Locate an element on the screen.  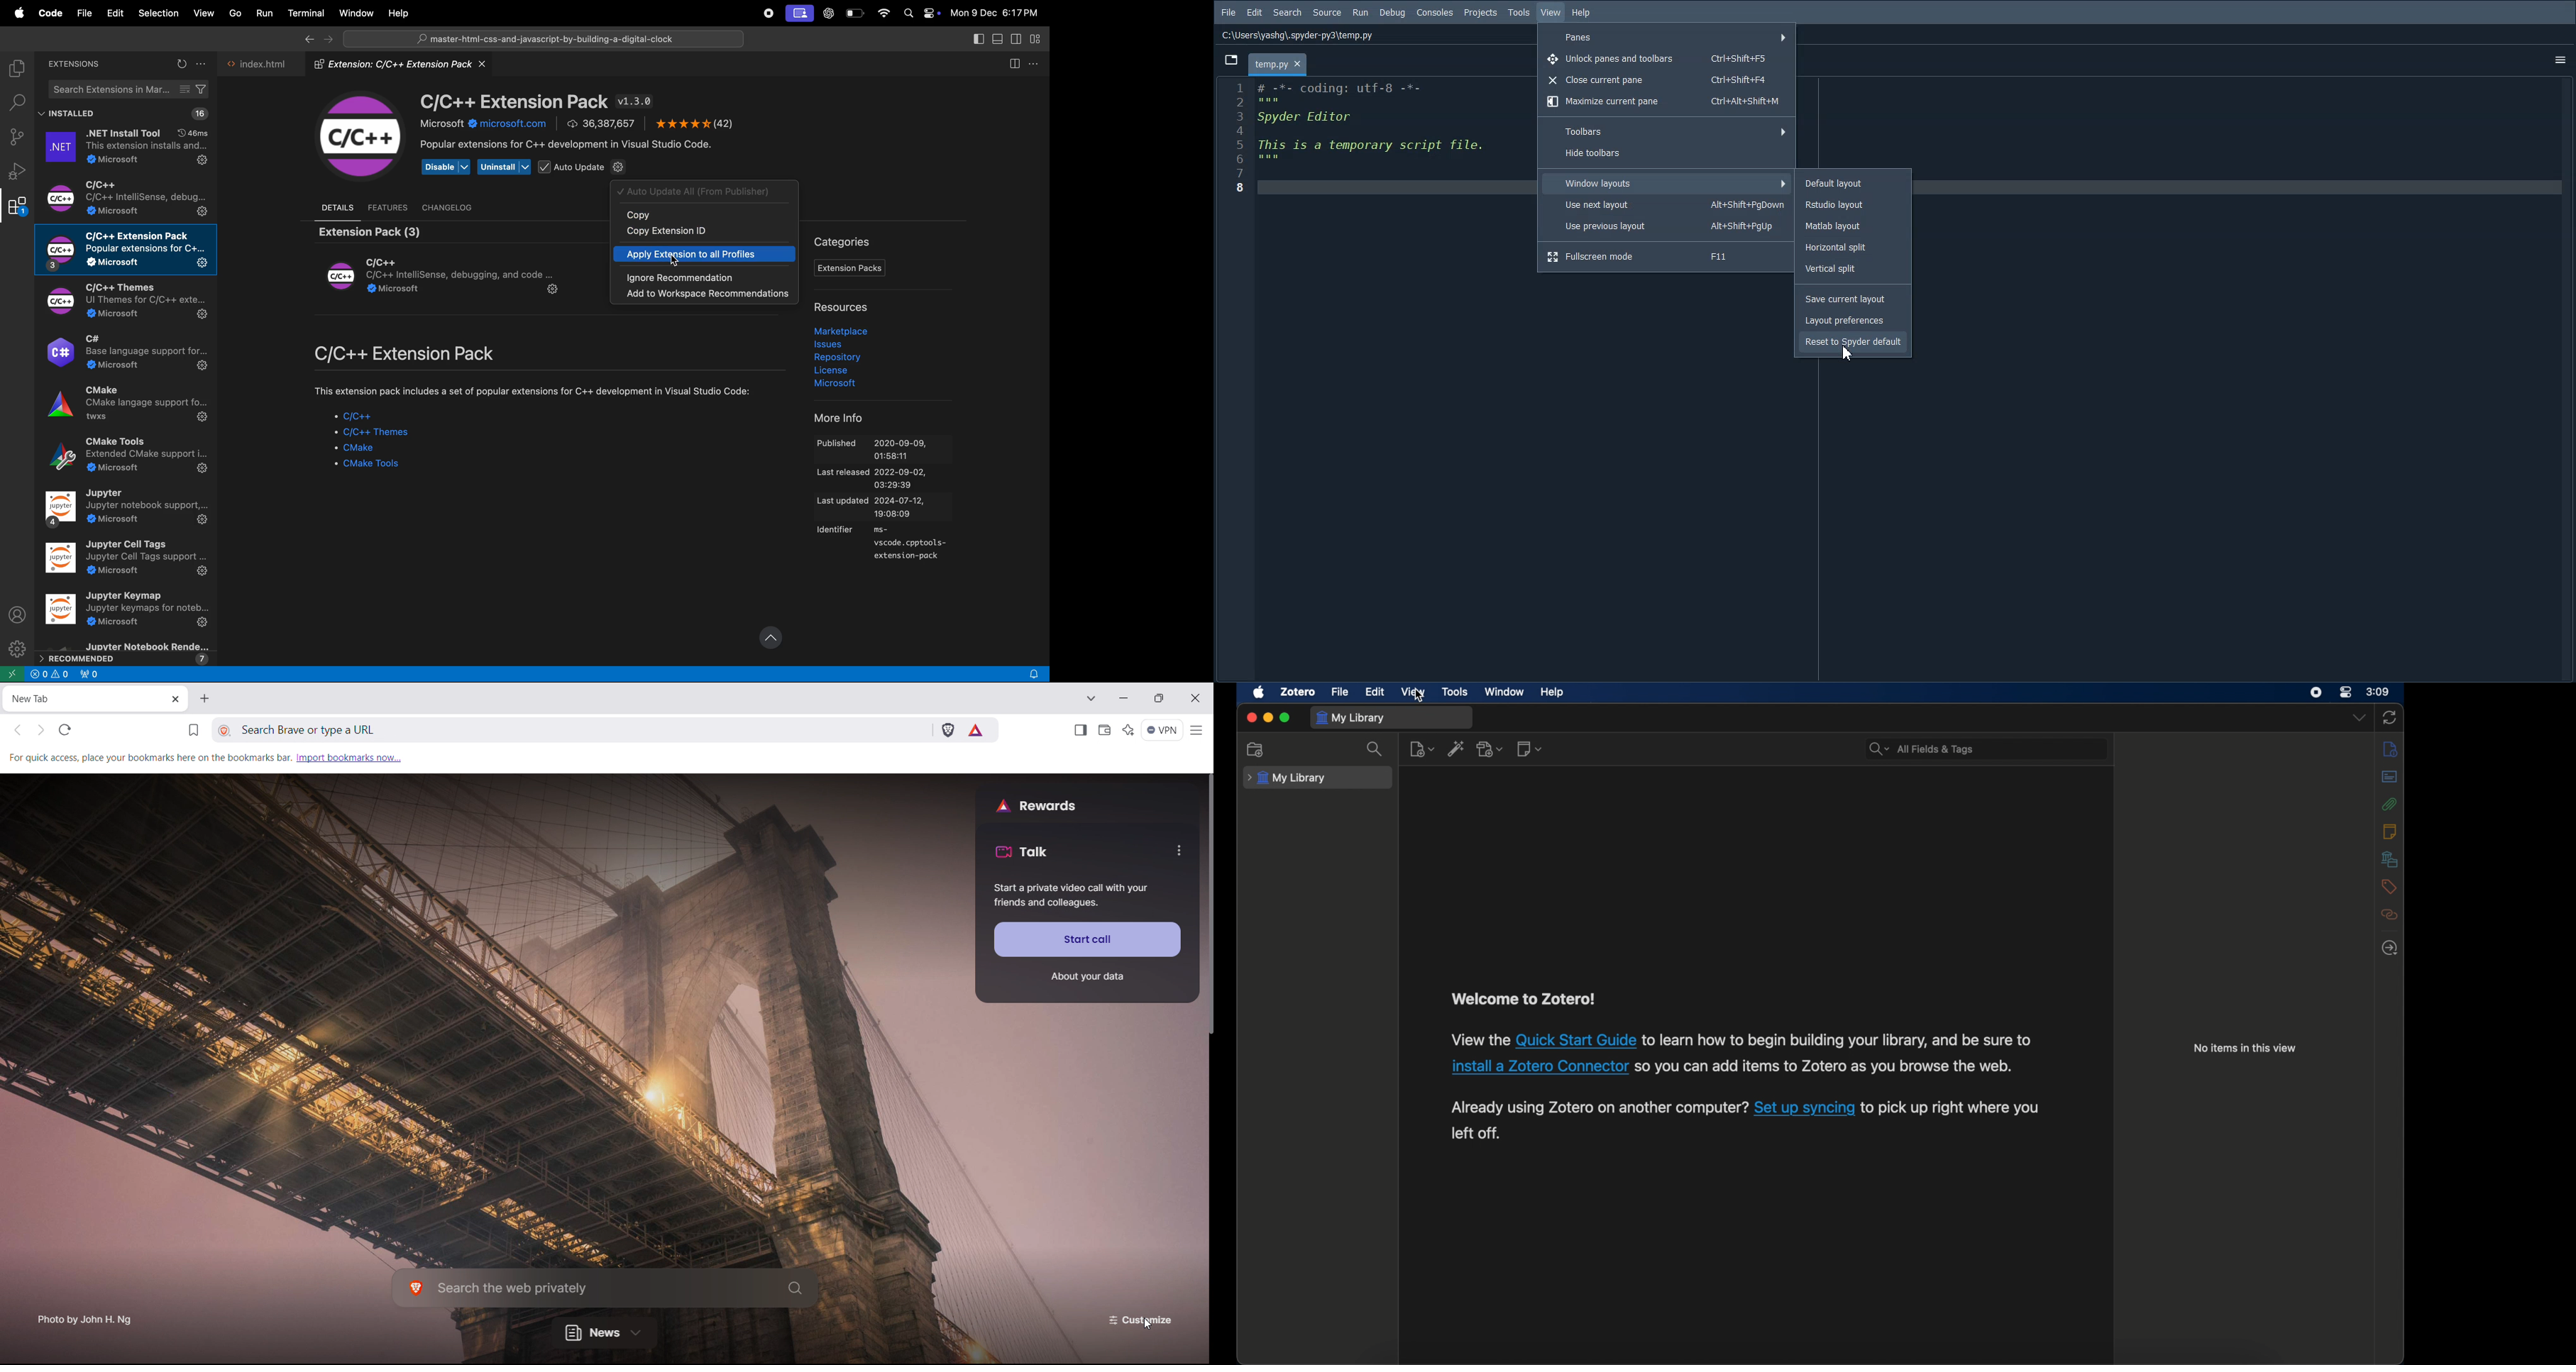
Search is located at coordinates (1287, 13).